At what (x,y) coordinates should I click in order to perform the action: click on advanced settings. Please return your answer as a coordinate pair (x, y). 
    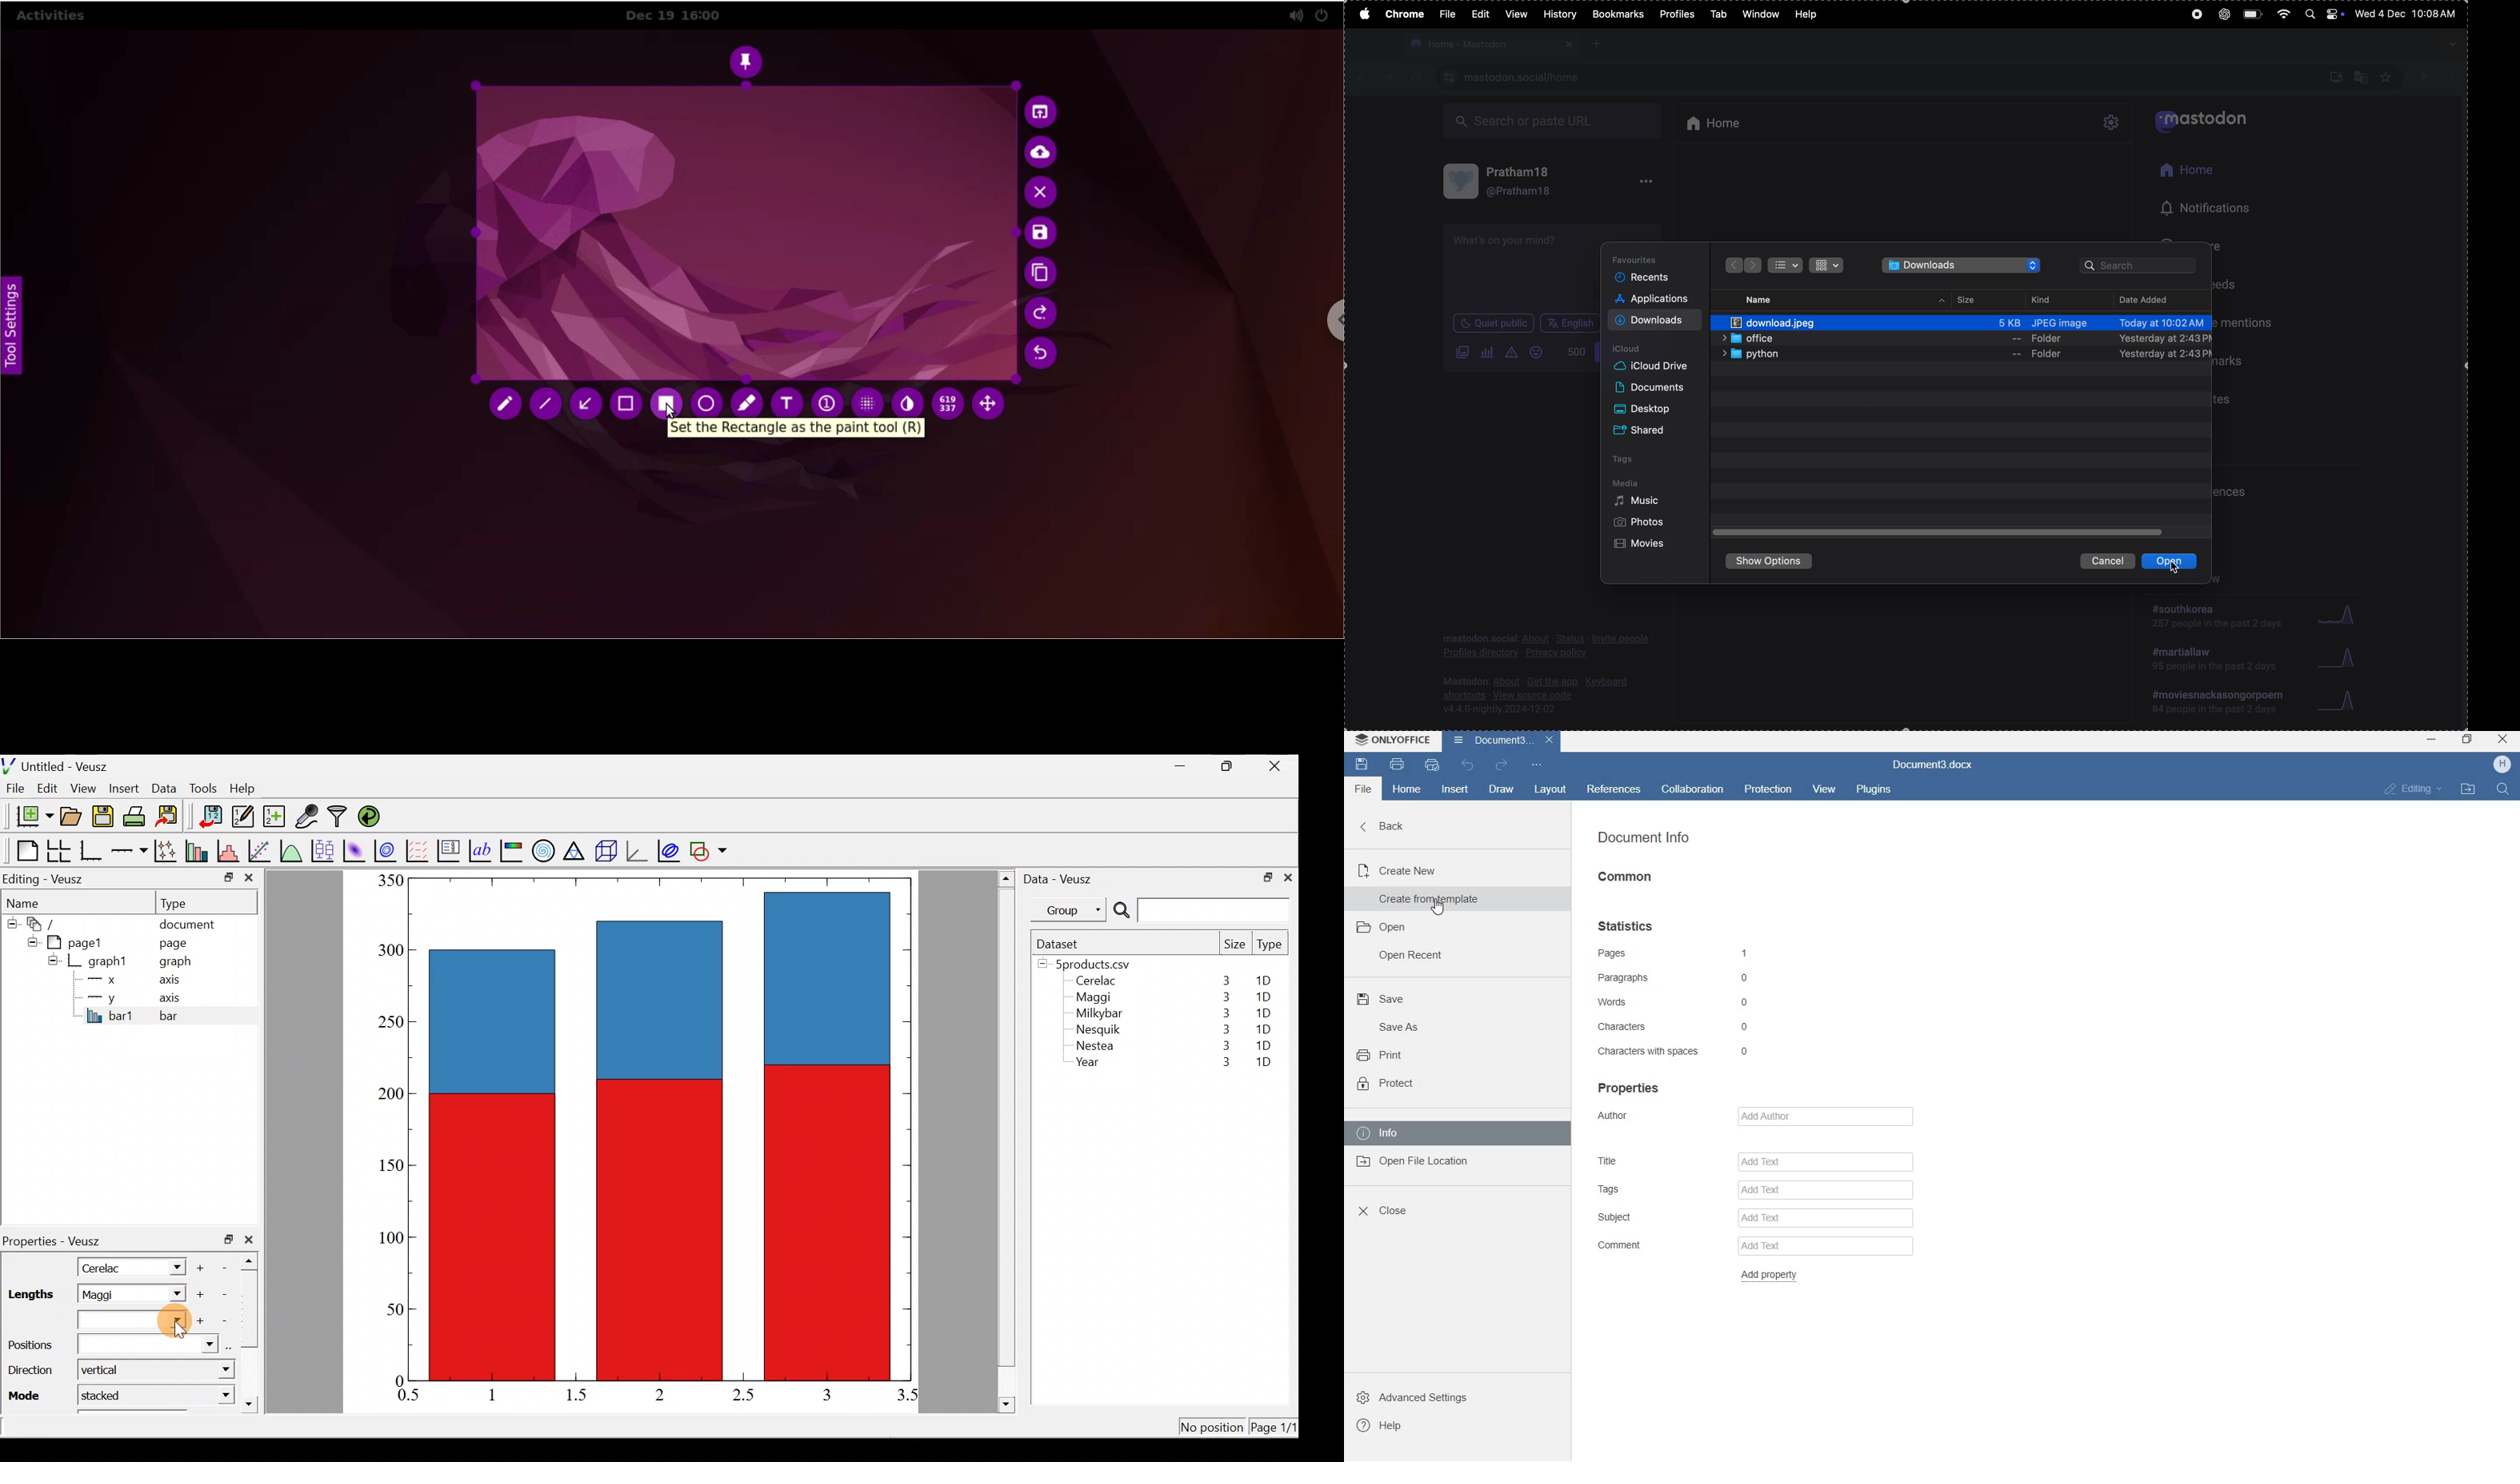
    Looking at the image, I should click on (1427, 1395).